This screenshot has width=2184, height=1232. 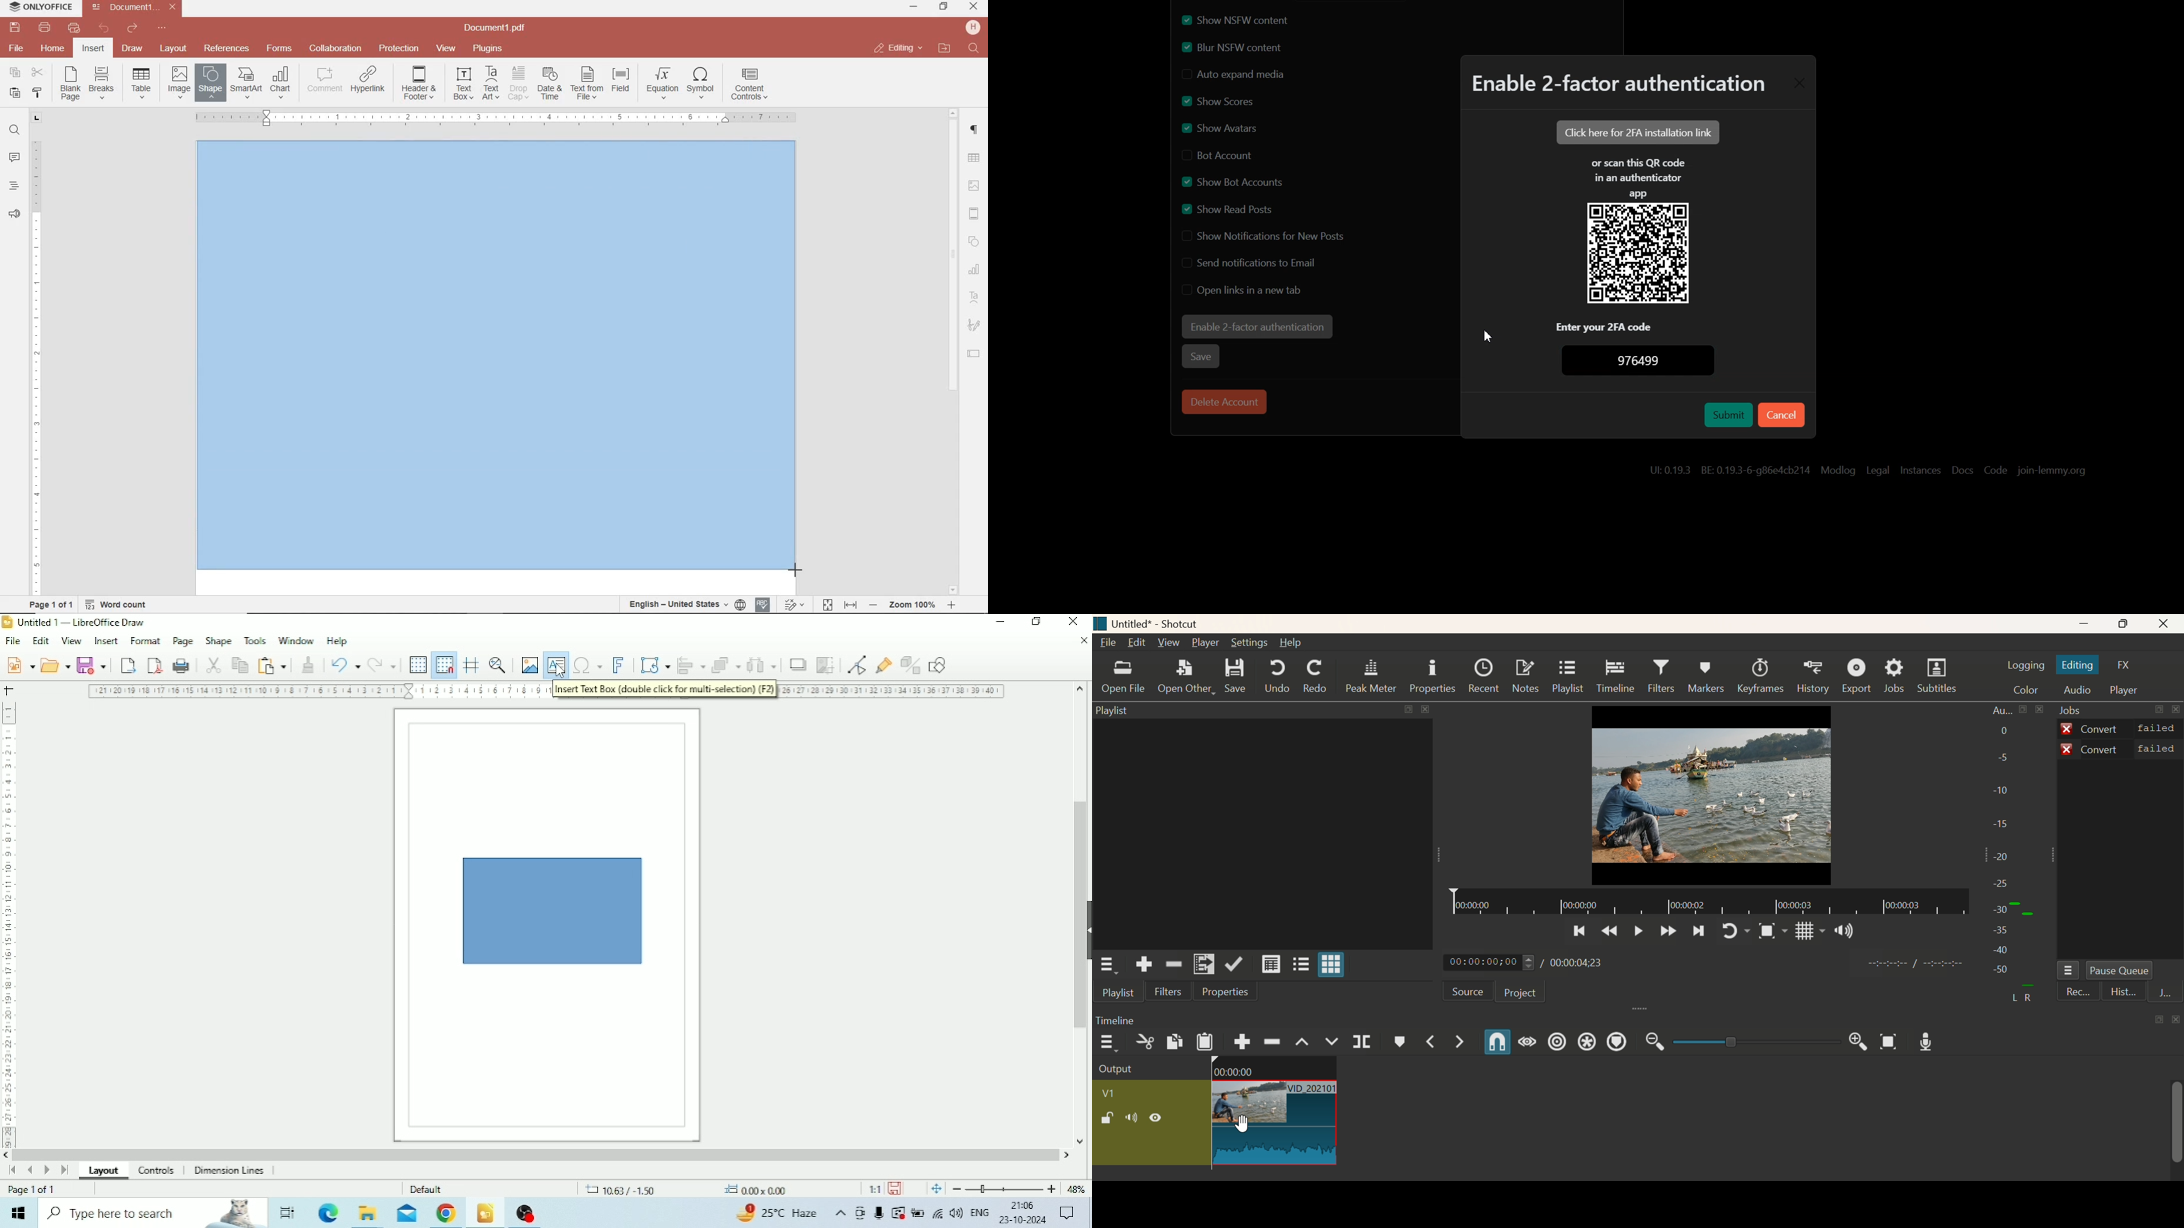 I want to click on , so click(x=2120, y=996).